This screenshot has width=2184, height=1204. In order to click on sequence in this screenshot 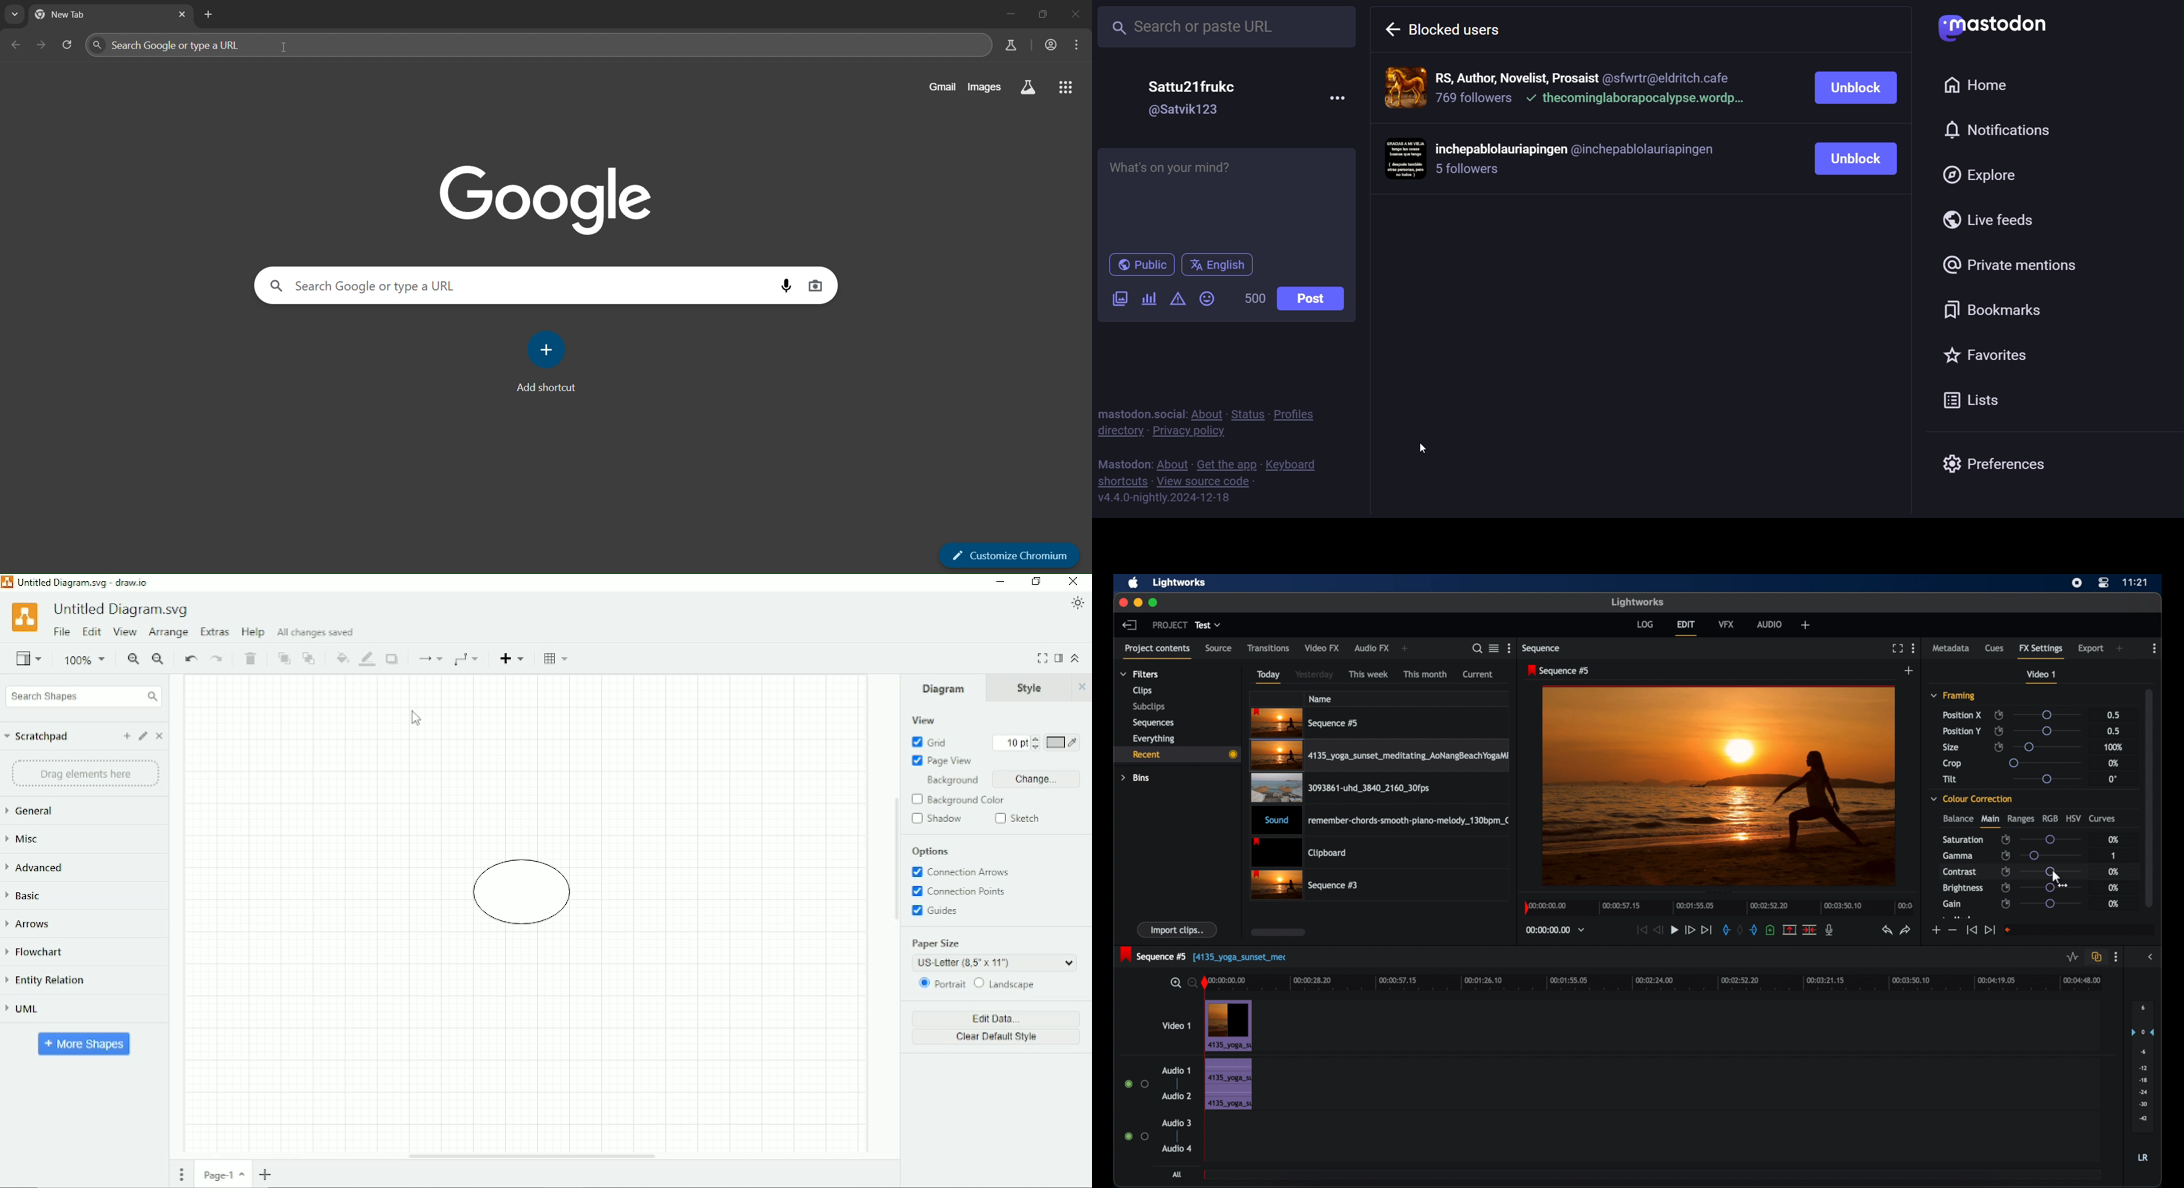, I will do `click(1542, 648)`.